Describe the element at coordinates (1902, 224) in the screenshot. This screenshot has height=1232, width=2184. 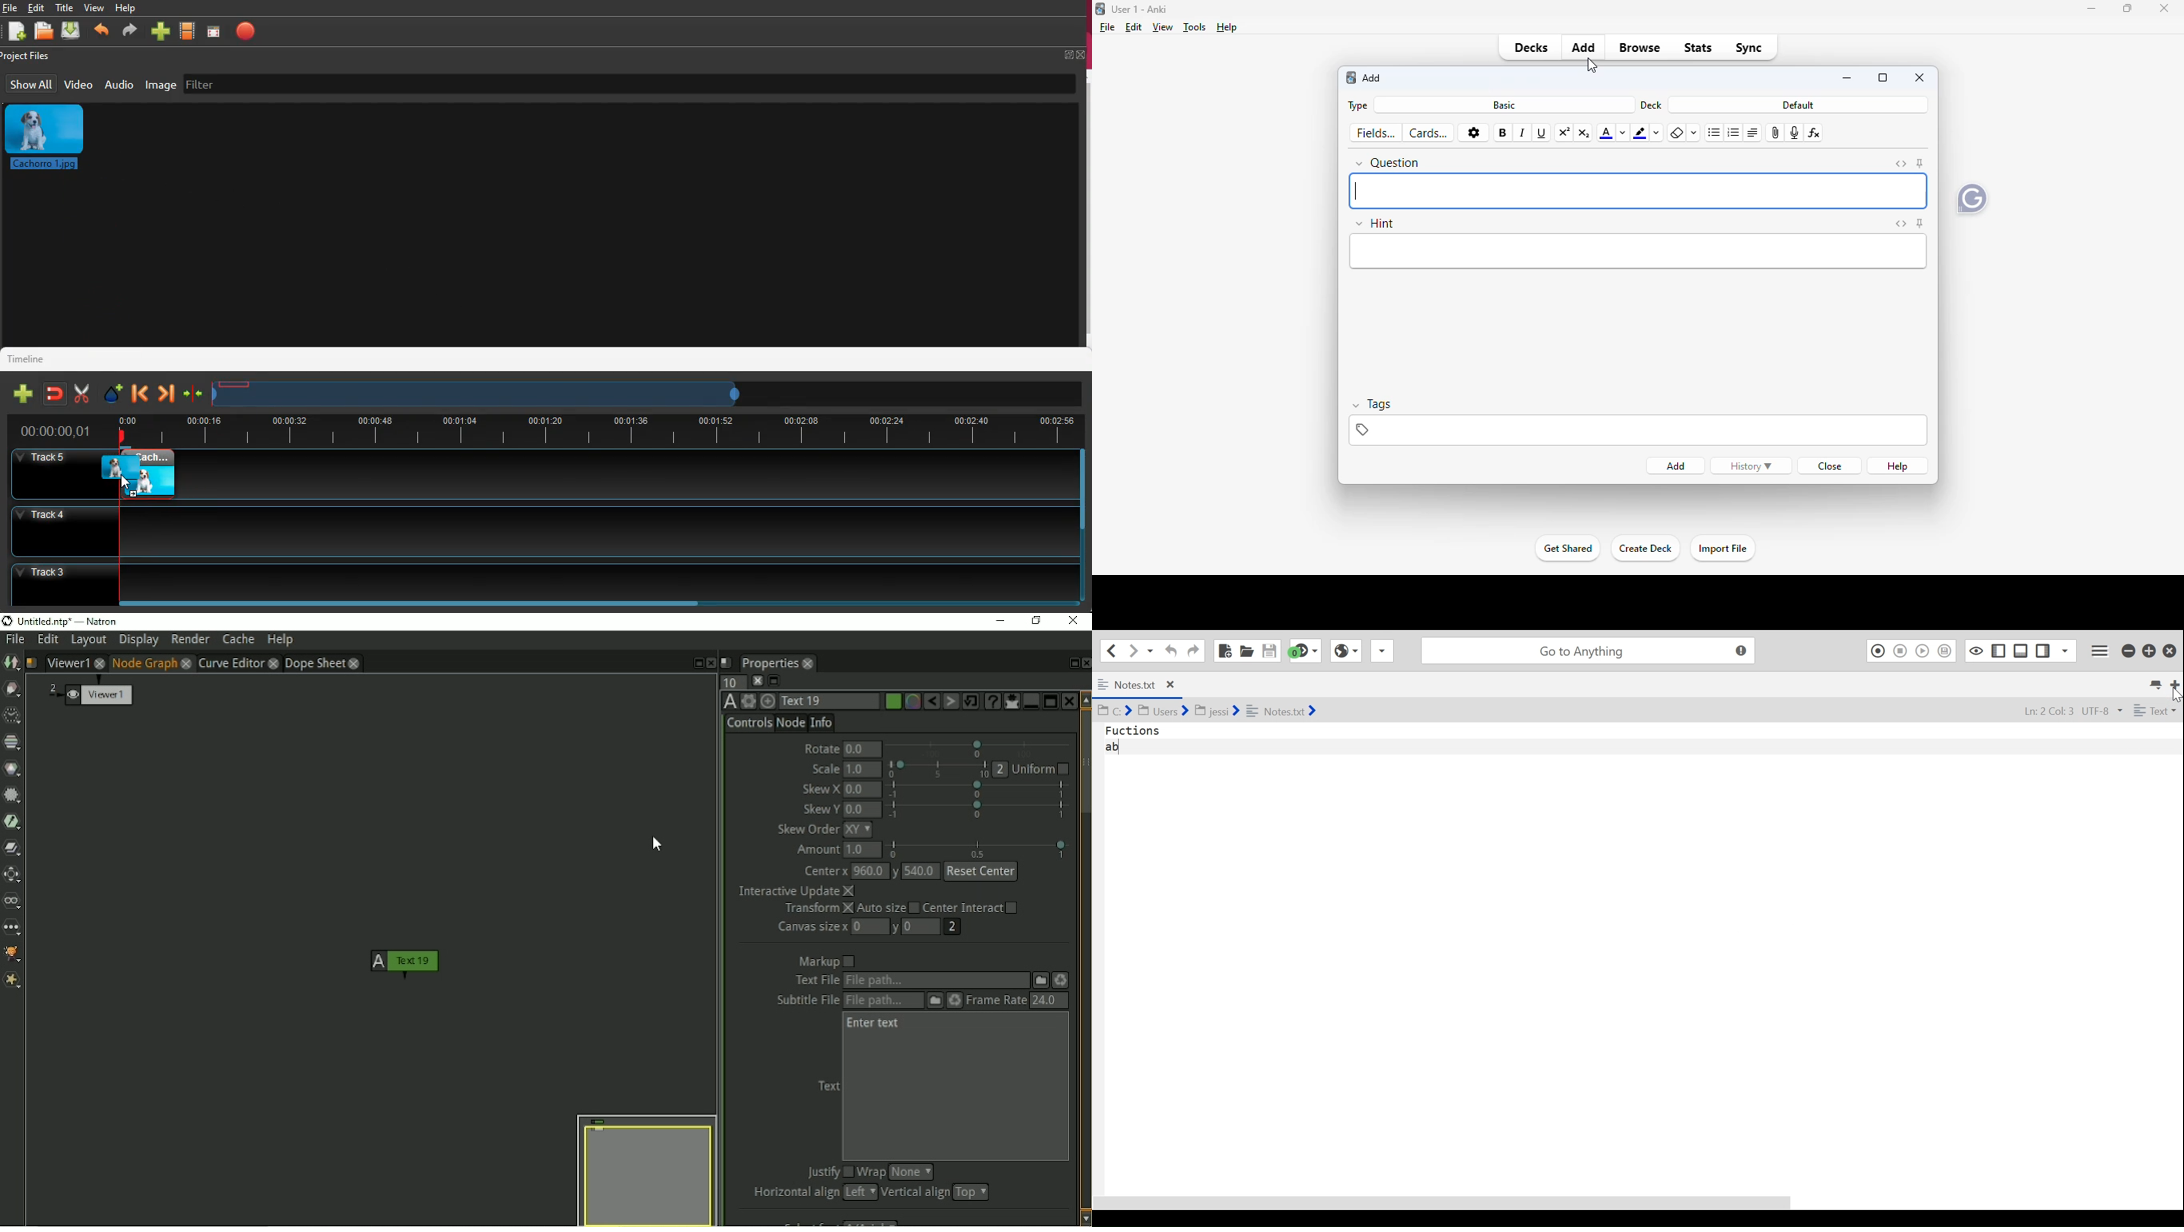
I see `toggle HTML editor` at that location.